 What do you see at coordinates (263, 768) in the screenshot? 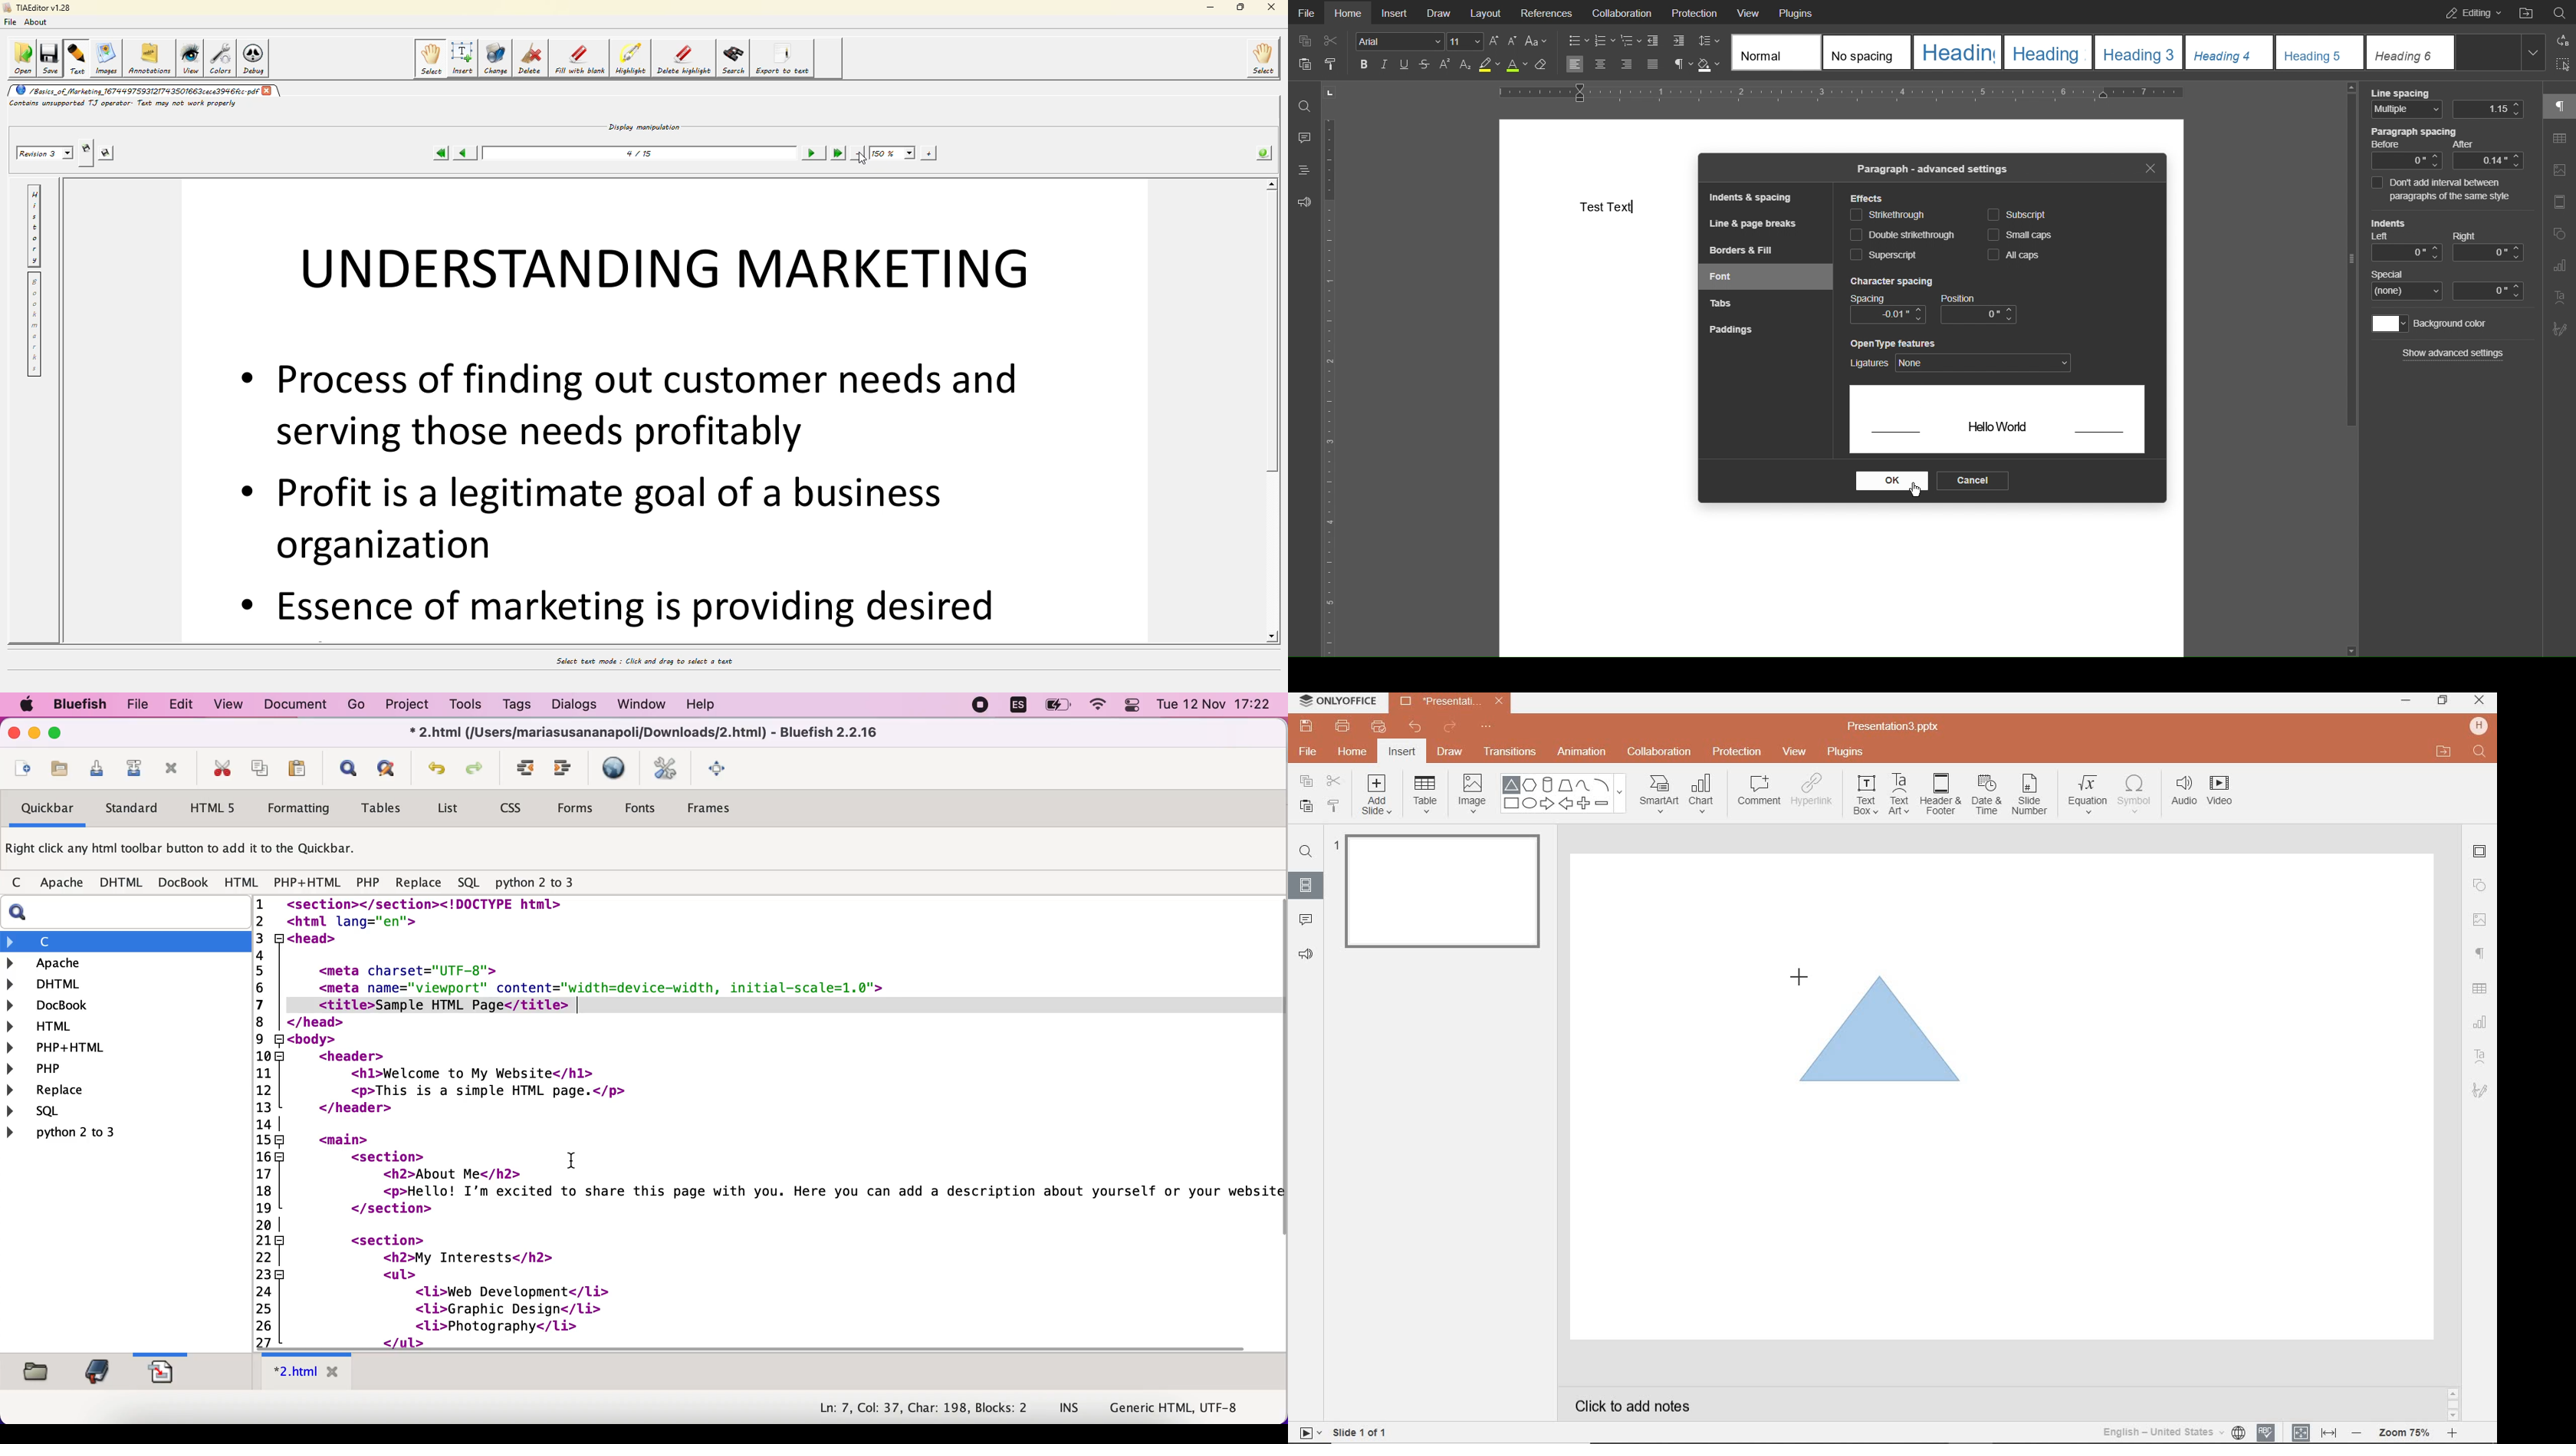
I see `copy` at bounding box center [263, 768].